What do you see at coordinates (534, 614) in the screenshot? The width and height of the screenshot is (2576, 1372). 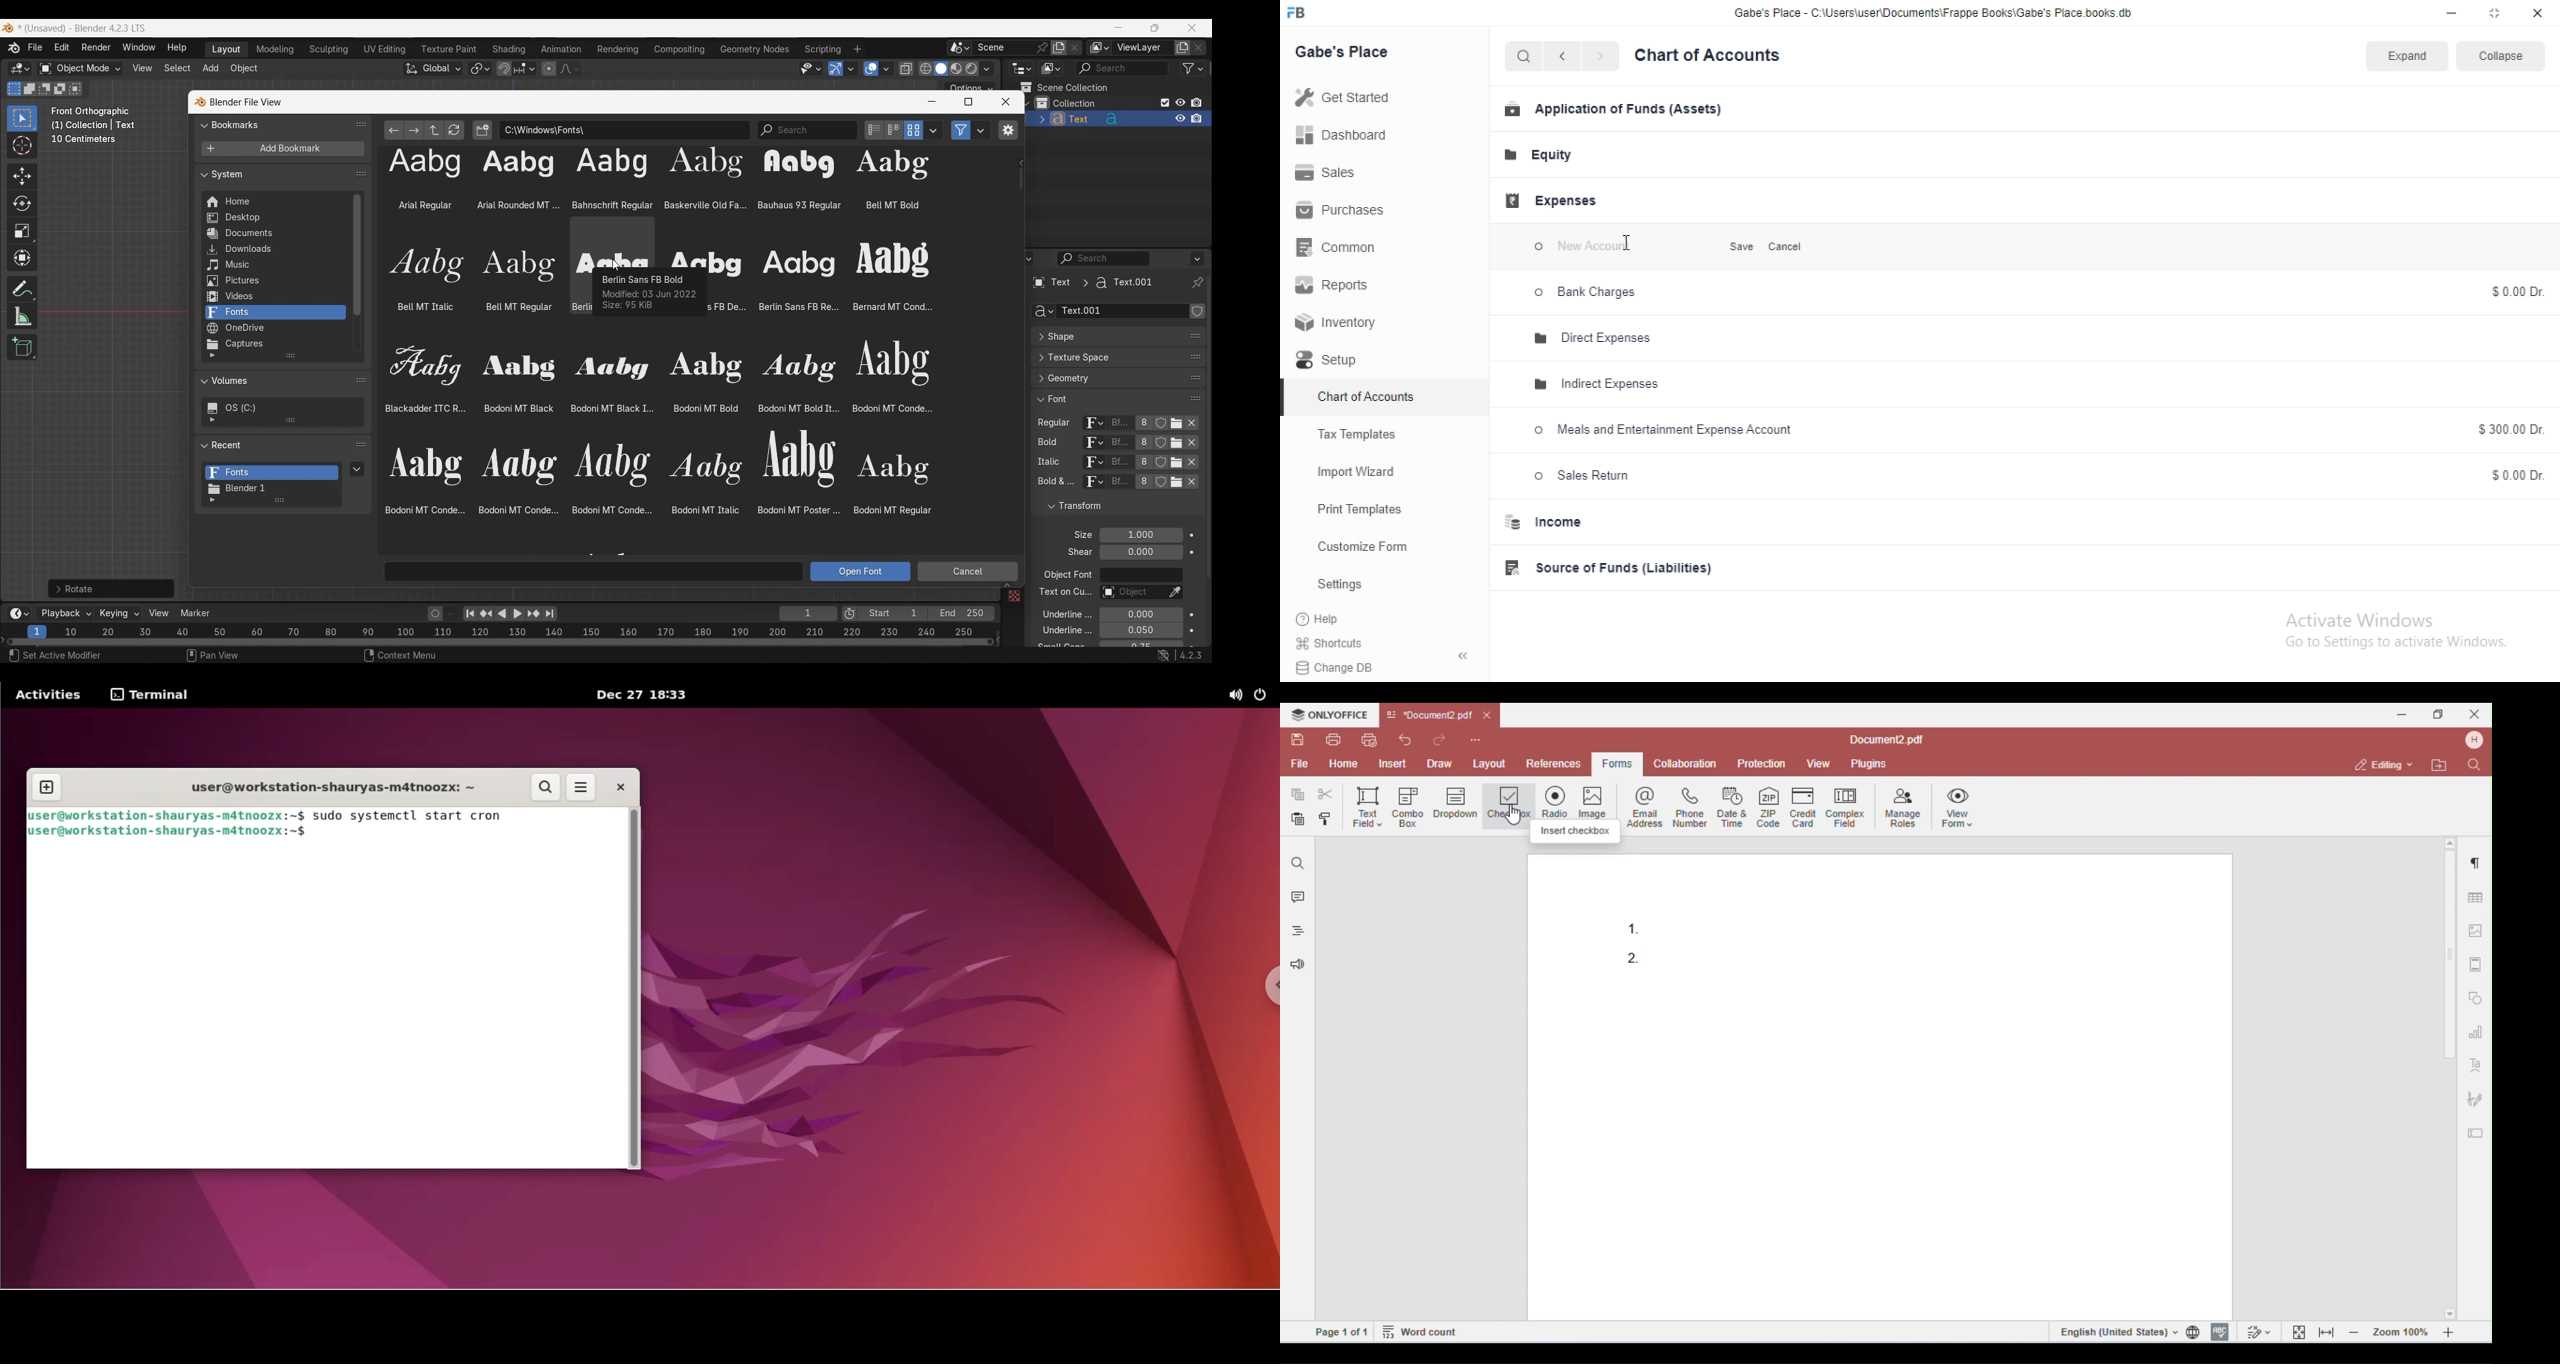 I see `Jump to key frame` at bounding box center [534, 614].